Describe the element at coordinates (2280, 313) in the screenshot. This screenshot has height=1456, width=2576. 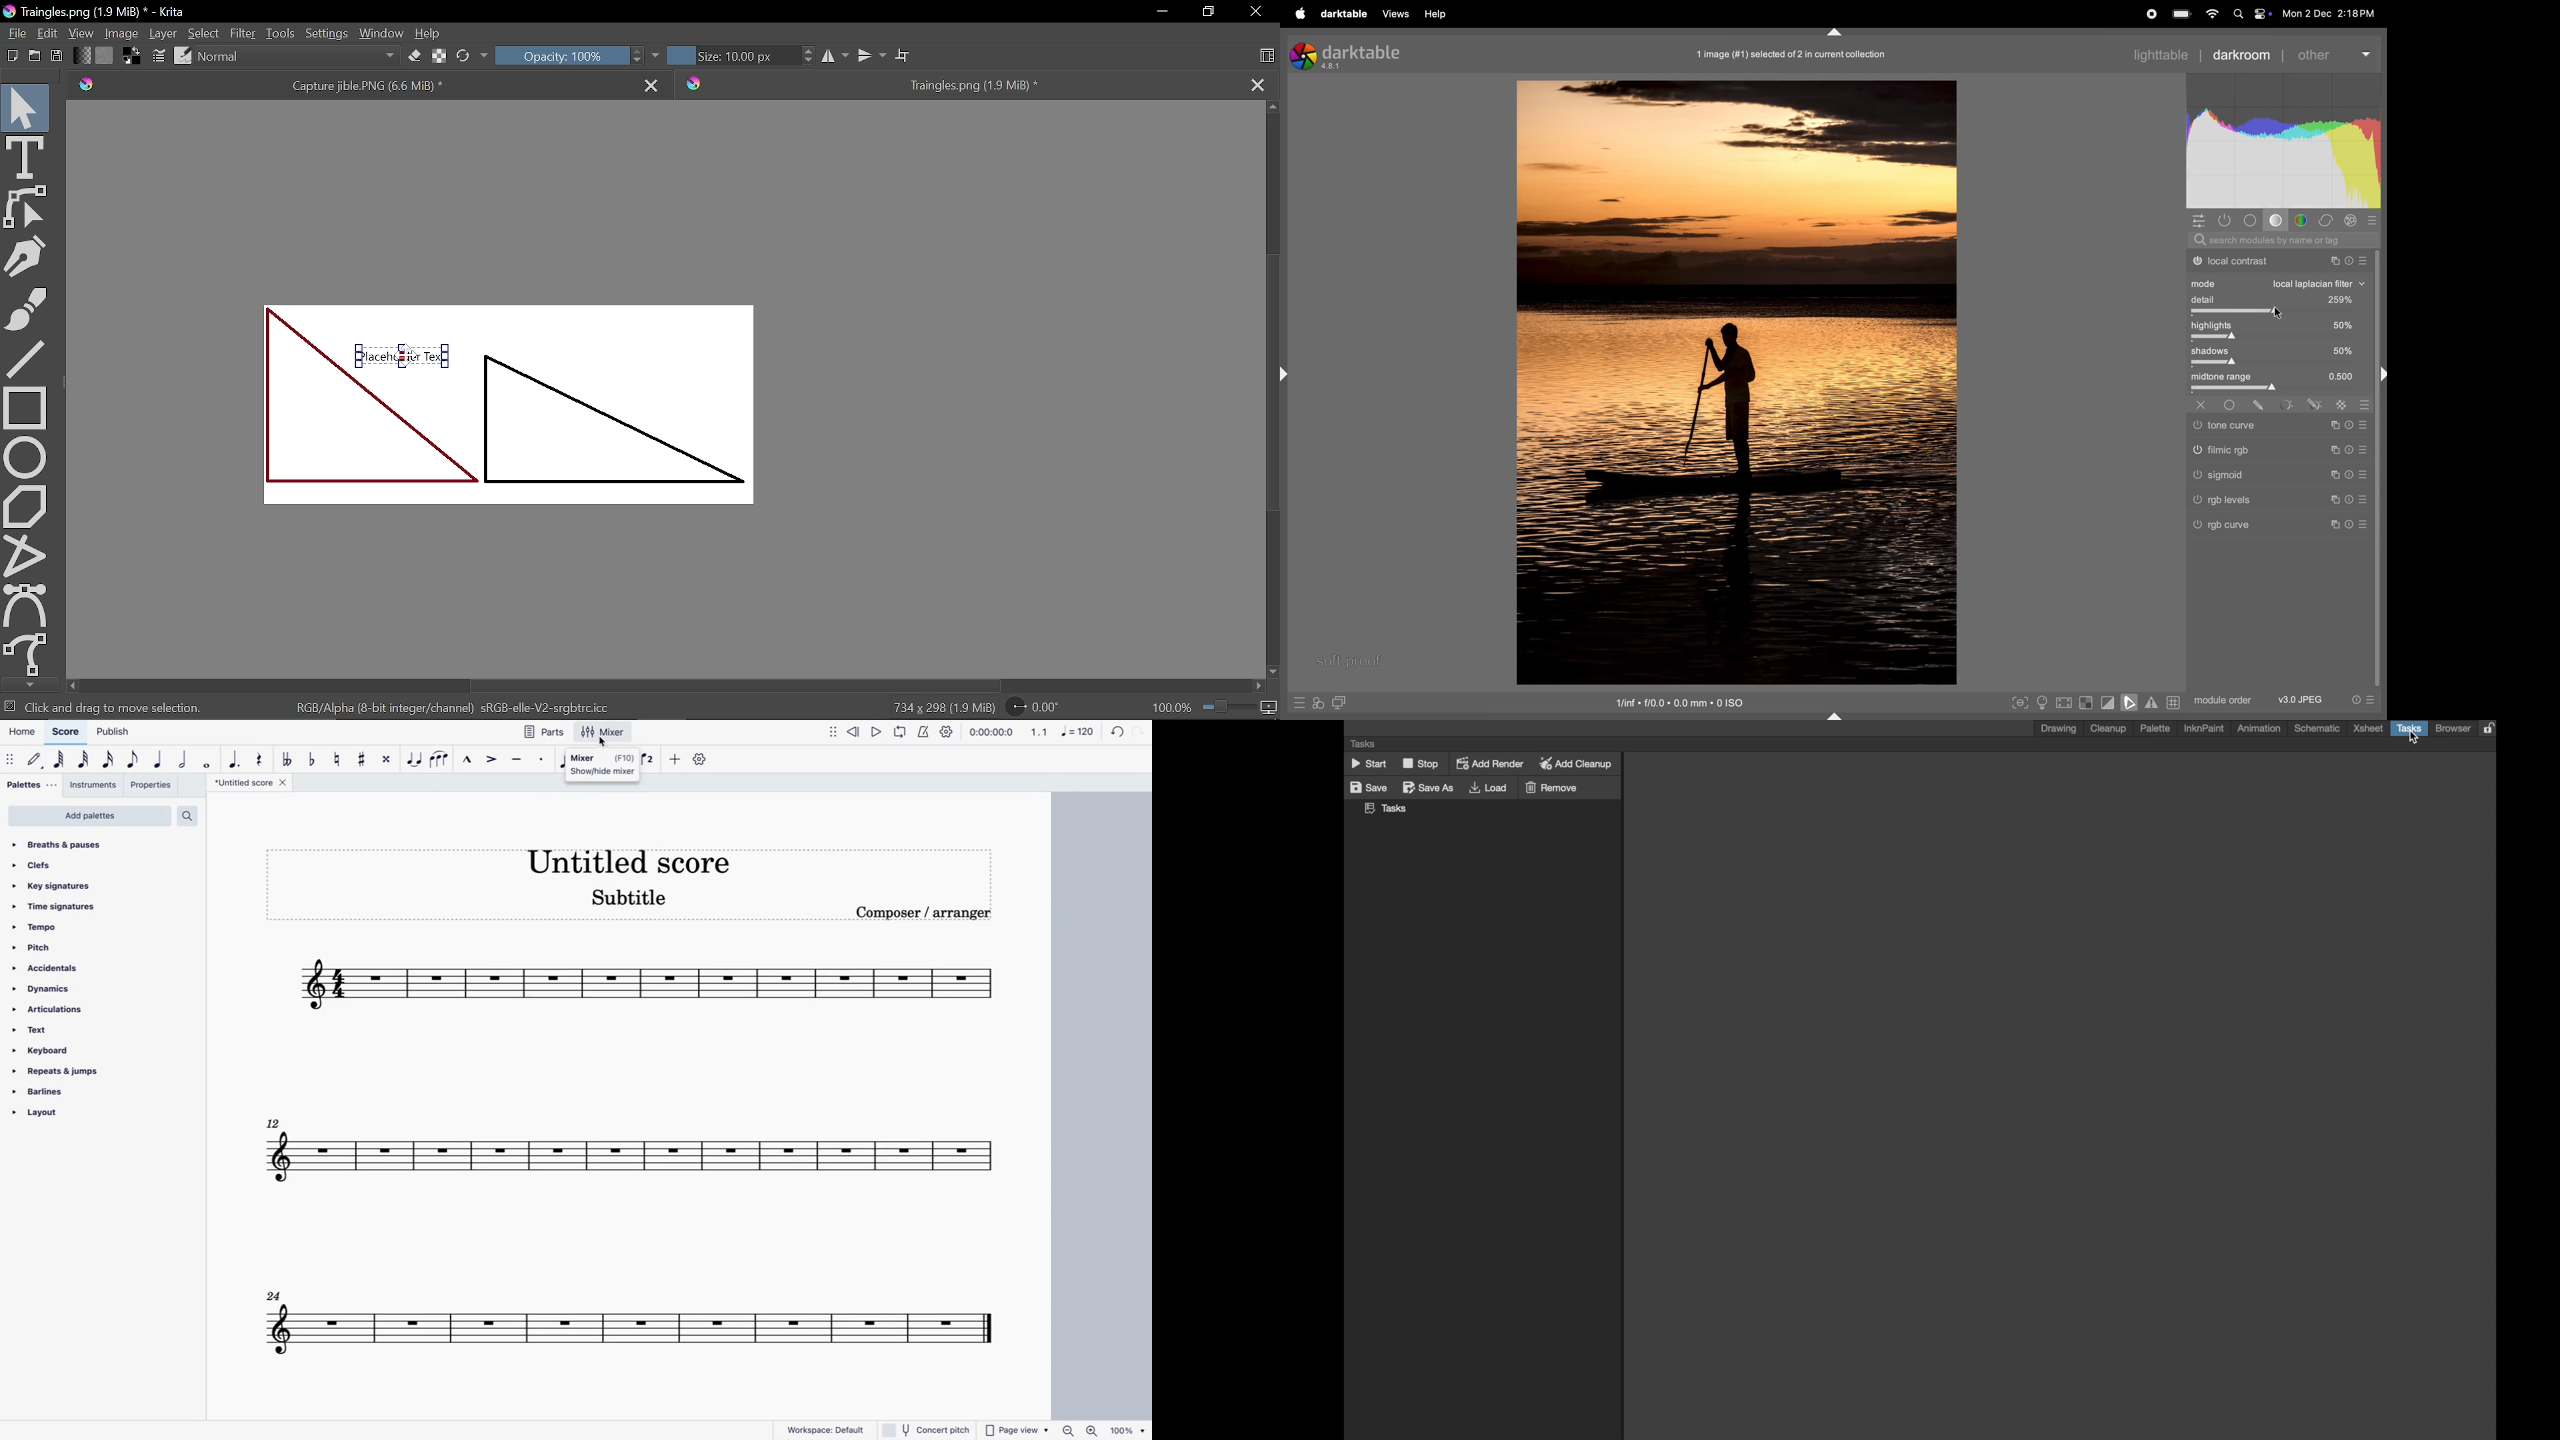
I see `cursor` at that location.